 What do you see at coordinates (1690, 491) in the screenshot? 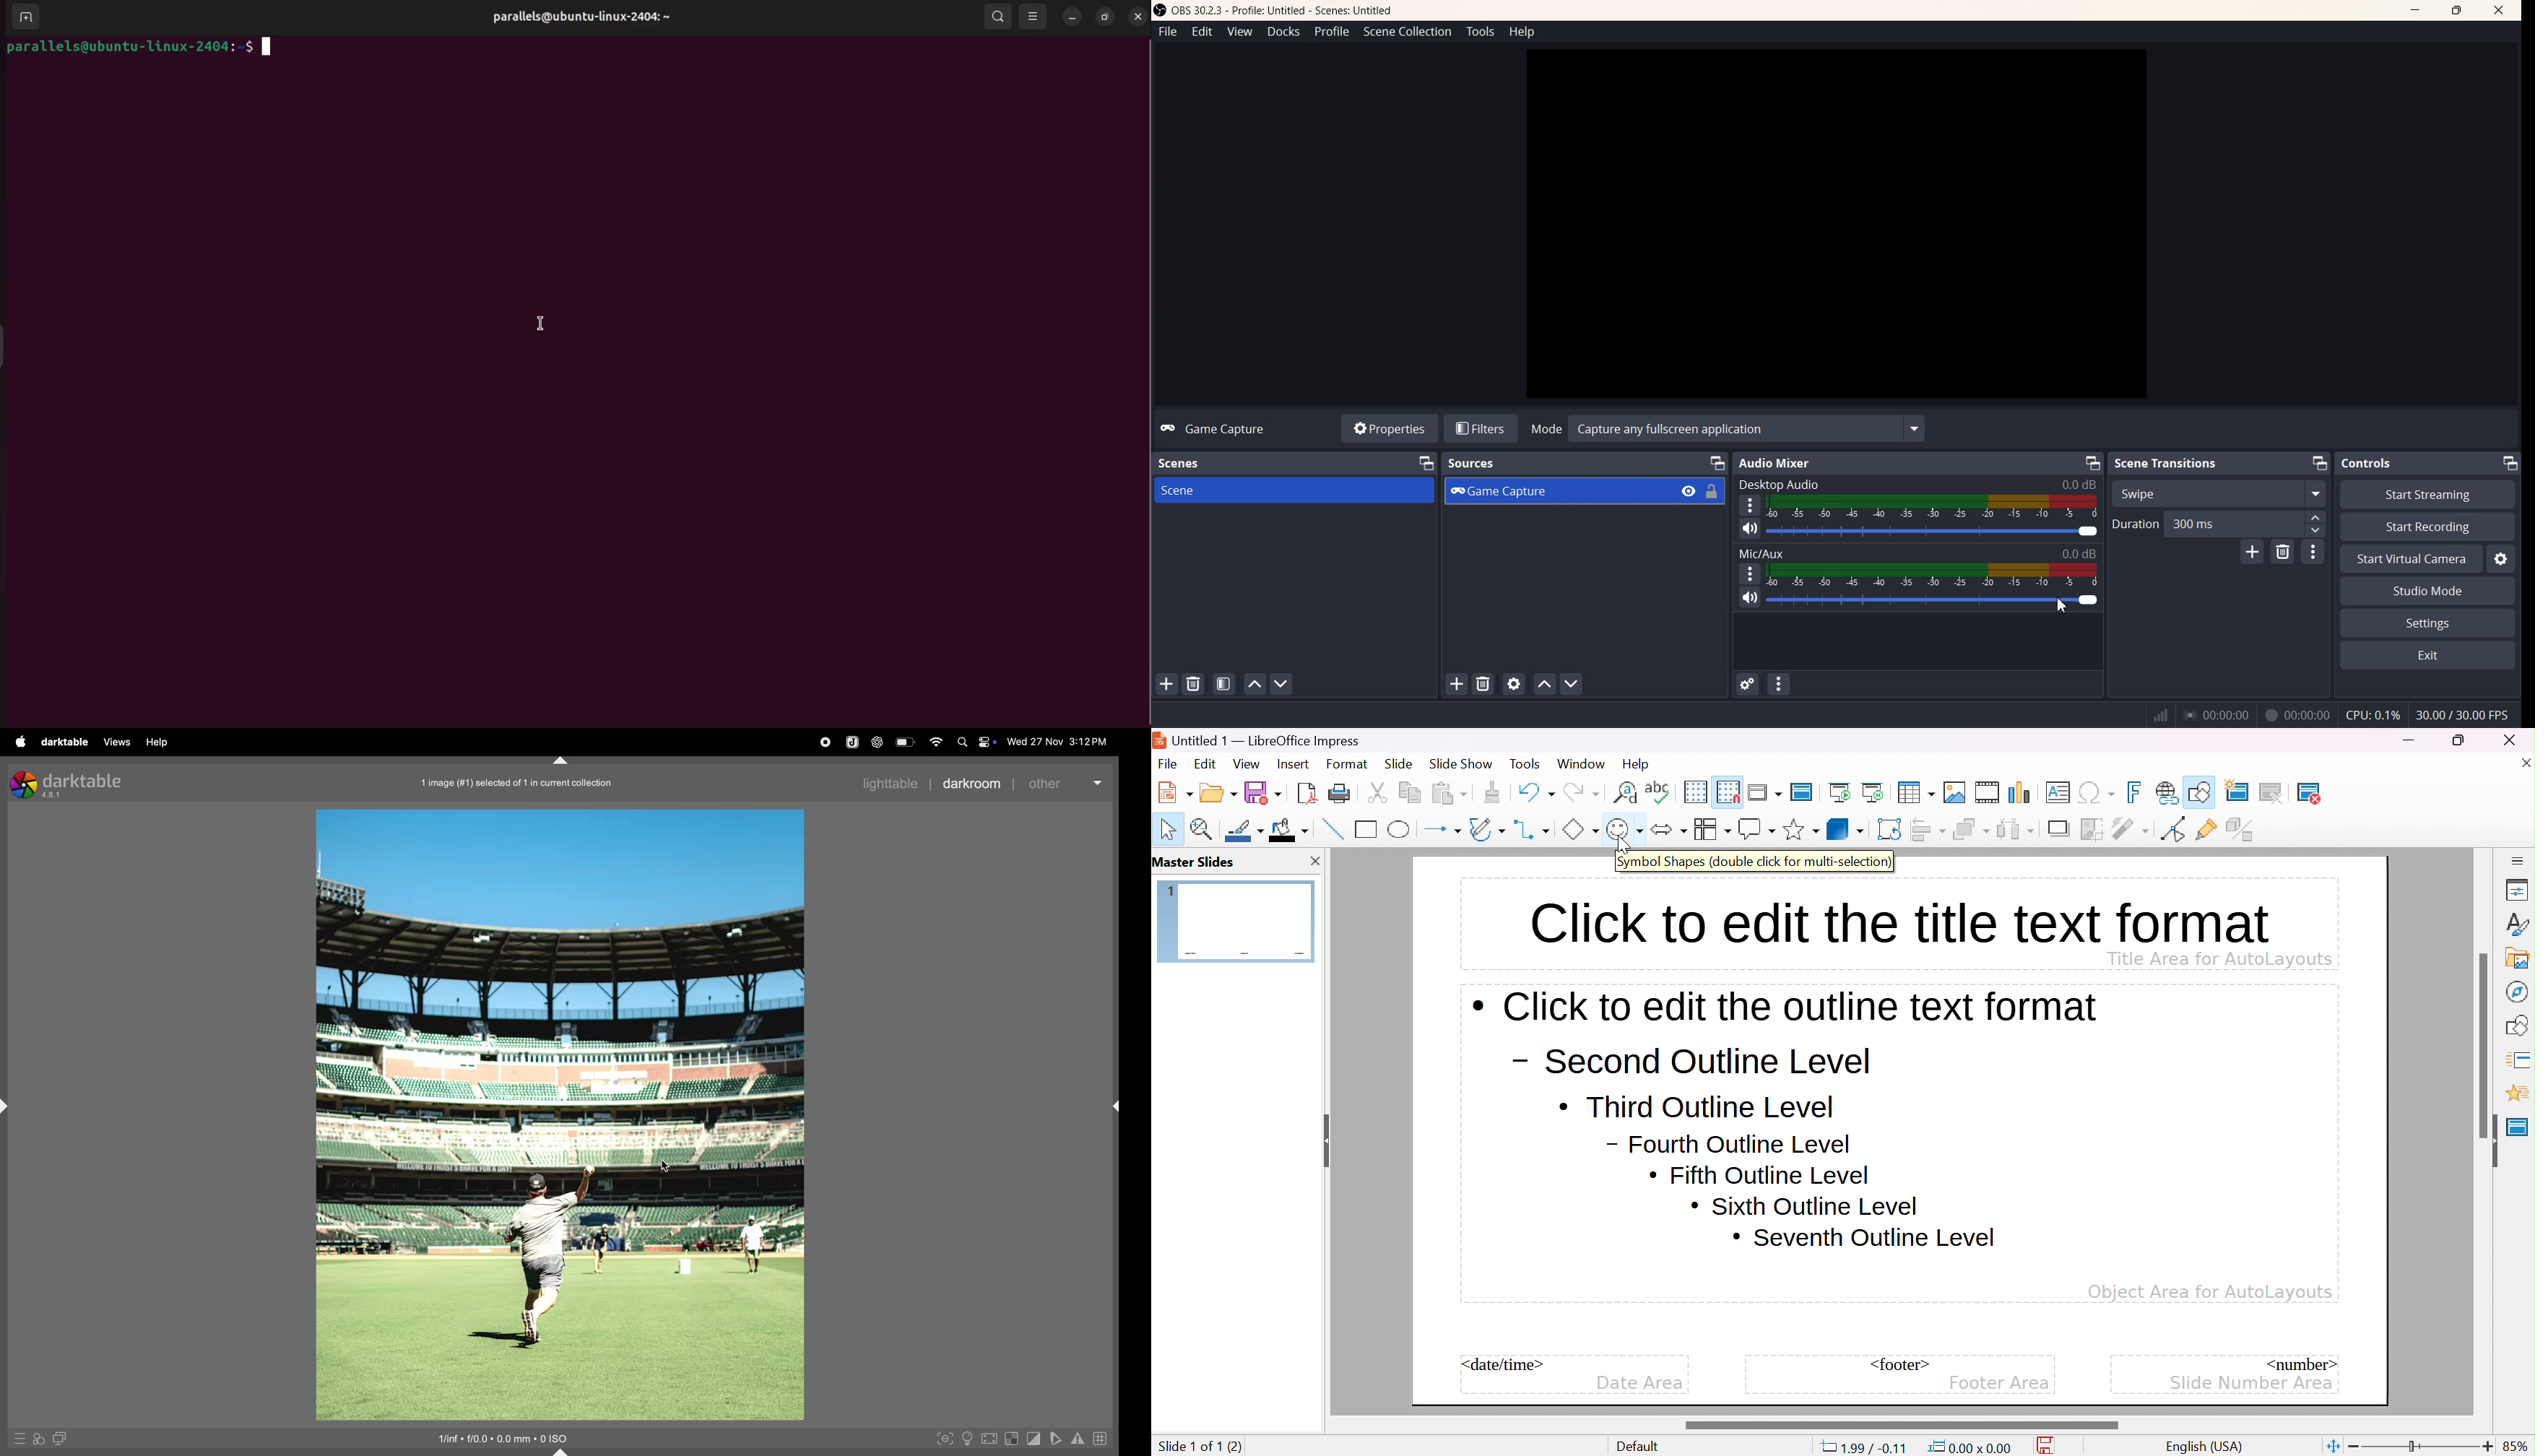
I see `Eye` at bounding box center [1690, 491].